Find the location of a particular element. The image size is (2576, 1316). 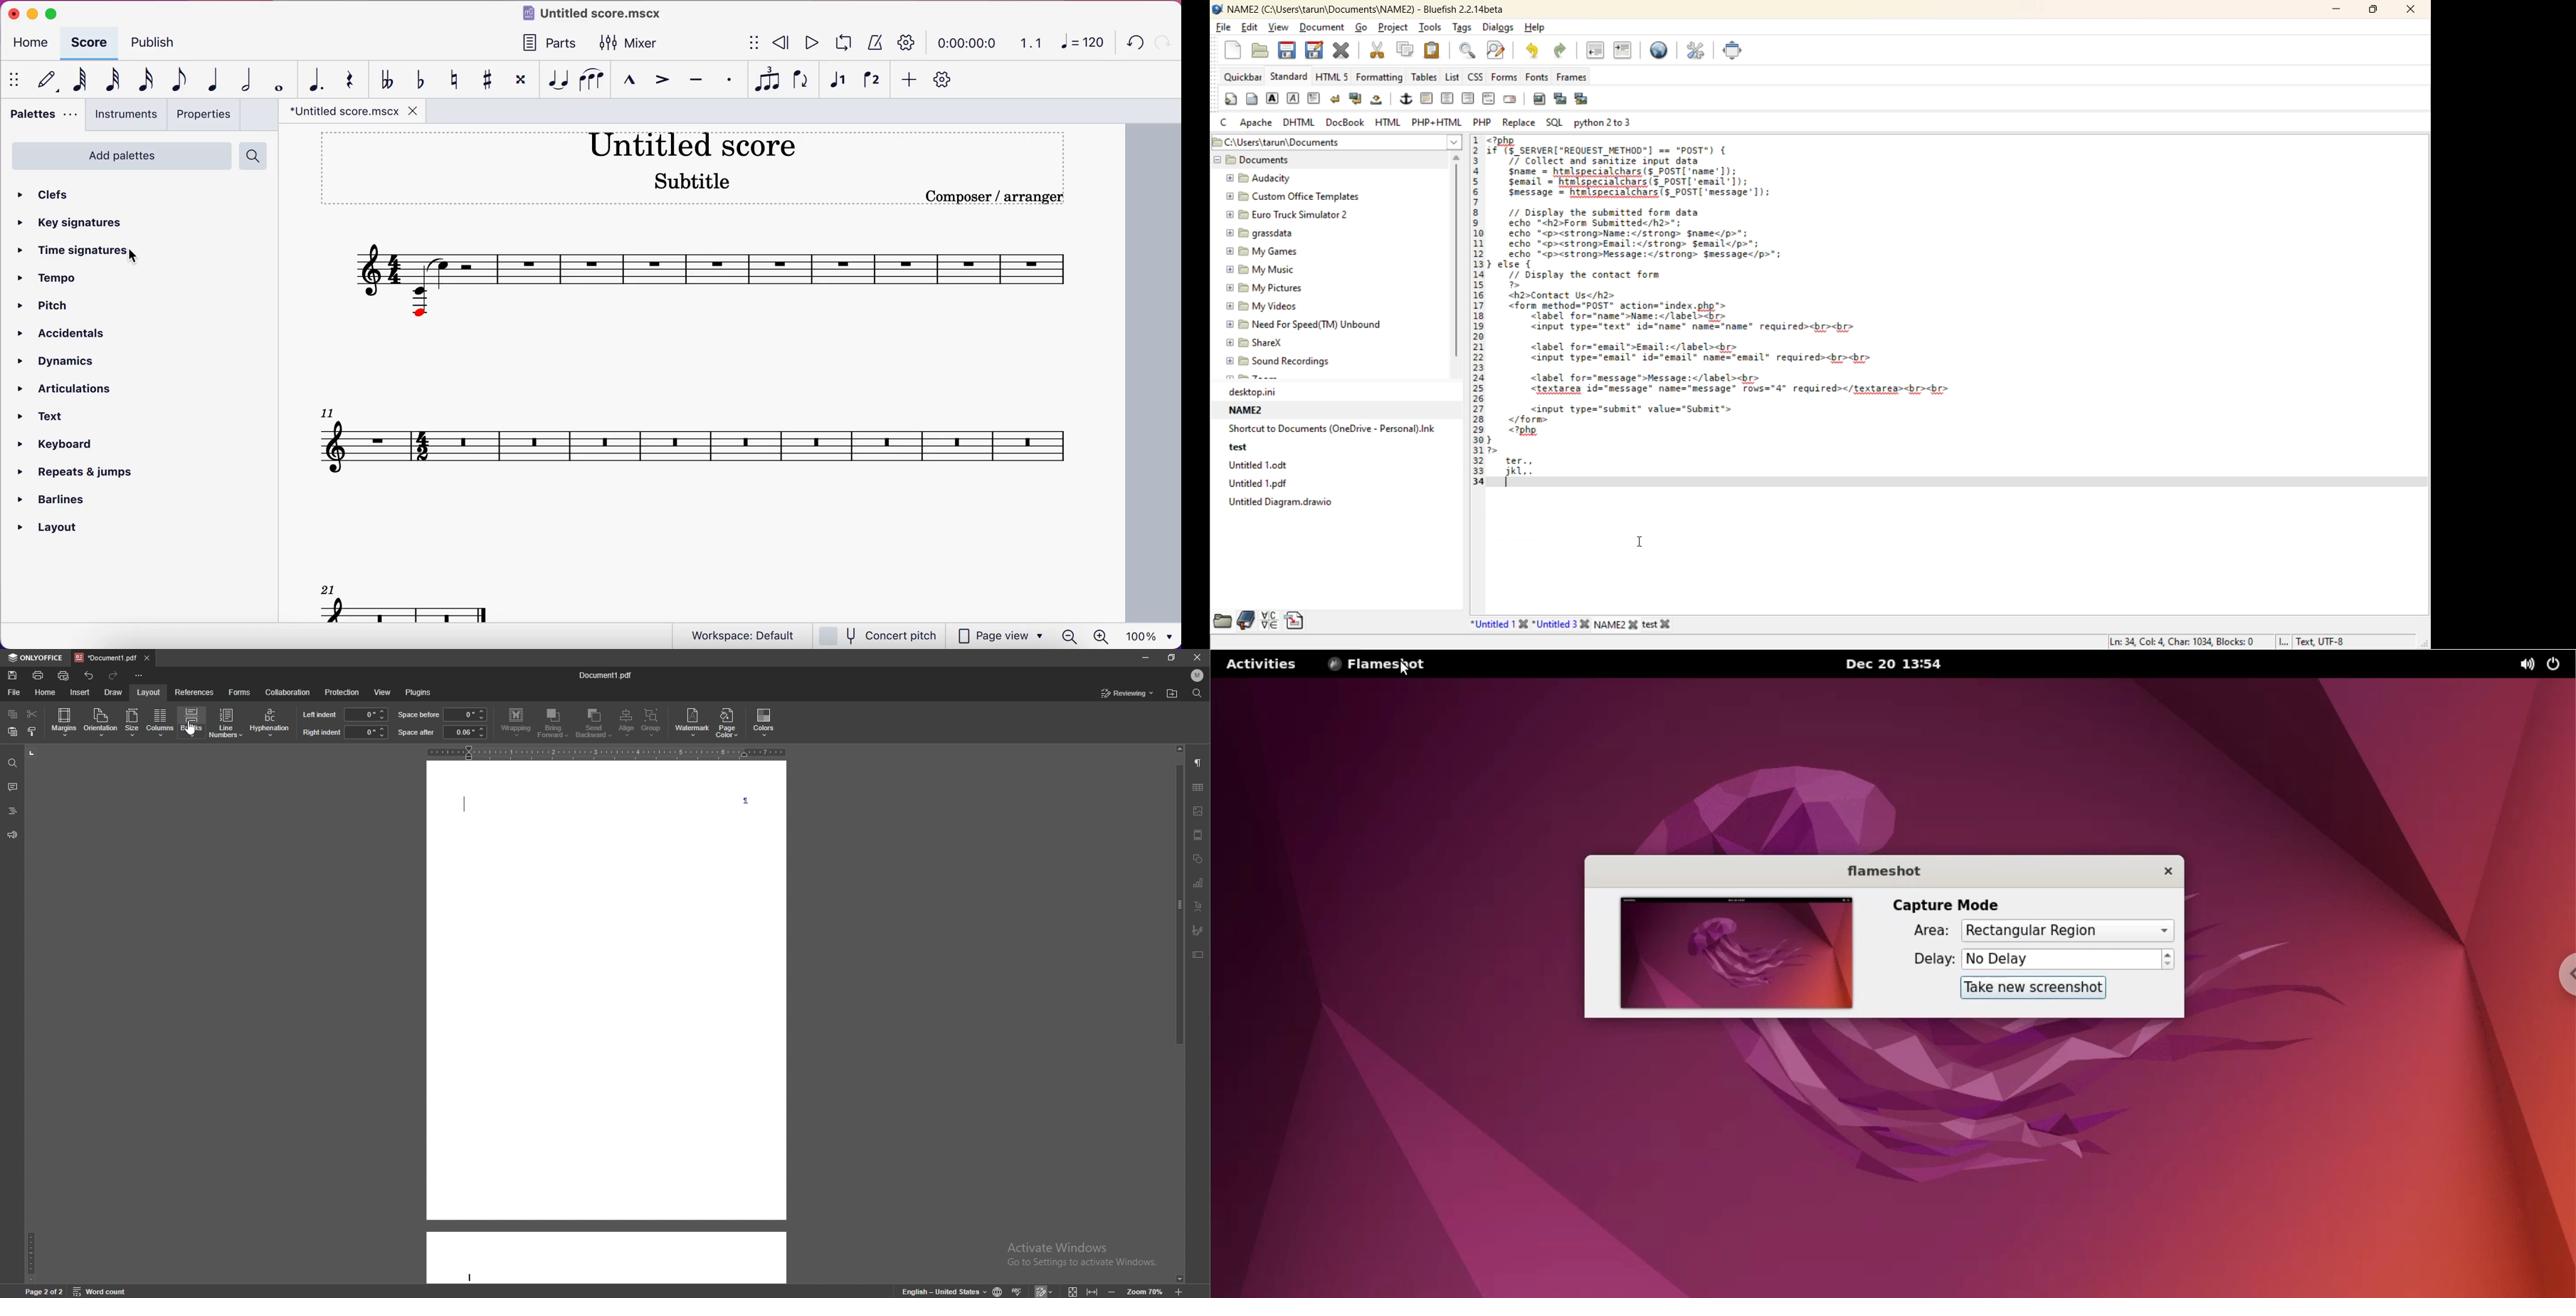

fonts is located at coordinates (1539, 76).